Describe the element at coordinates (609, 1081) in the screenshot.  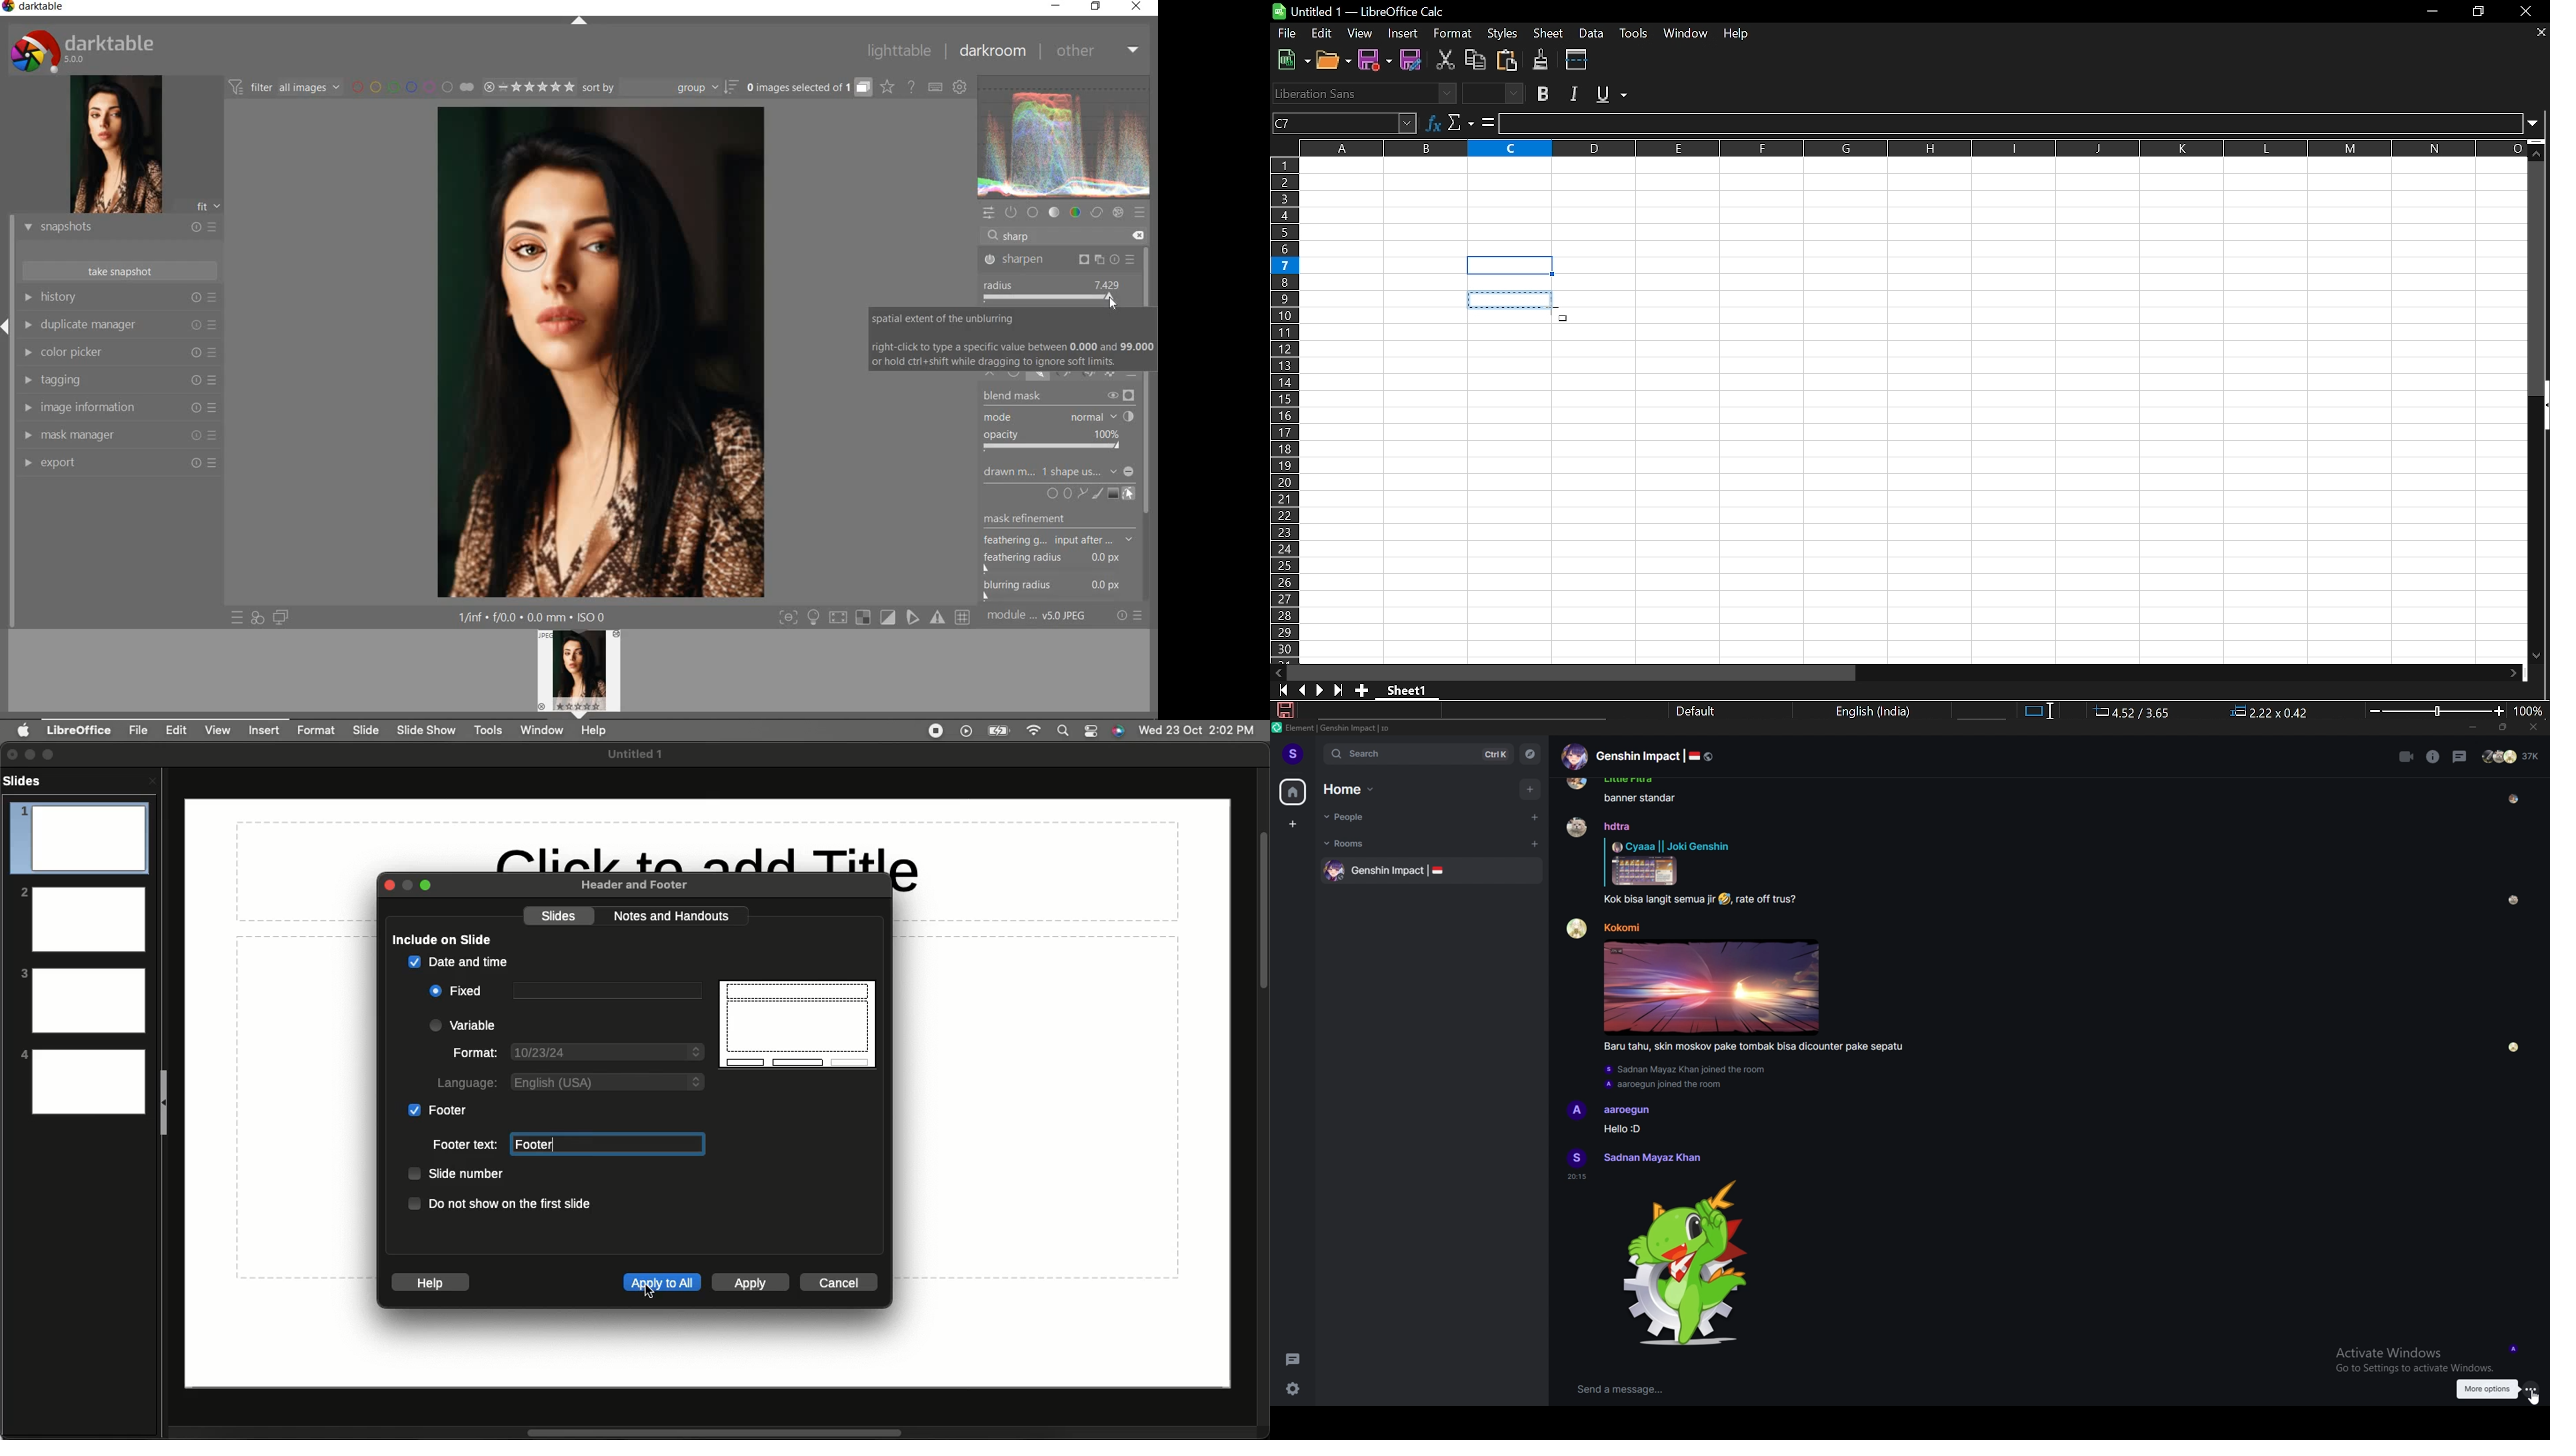
I see `English` at that location.